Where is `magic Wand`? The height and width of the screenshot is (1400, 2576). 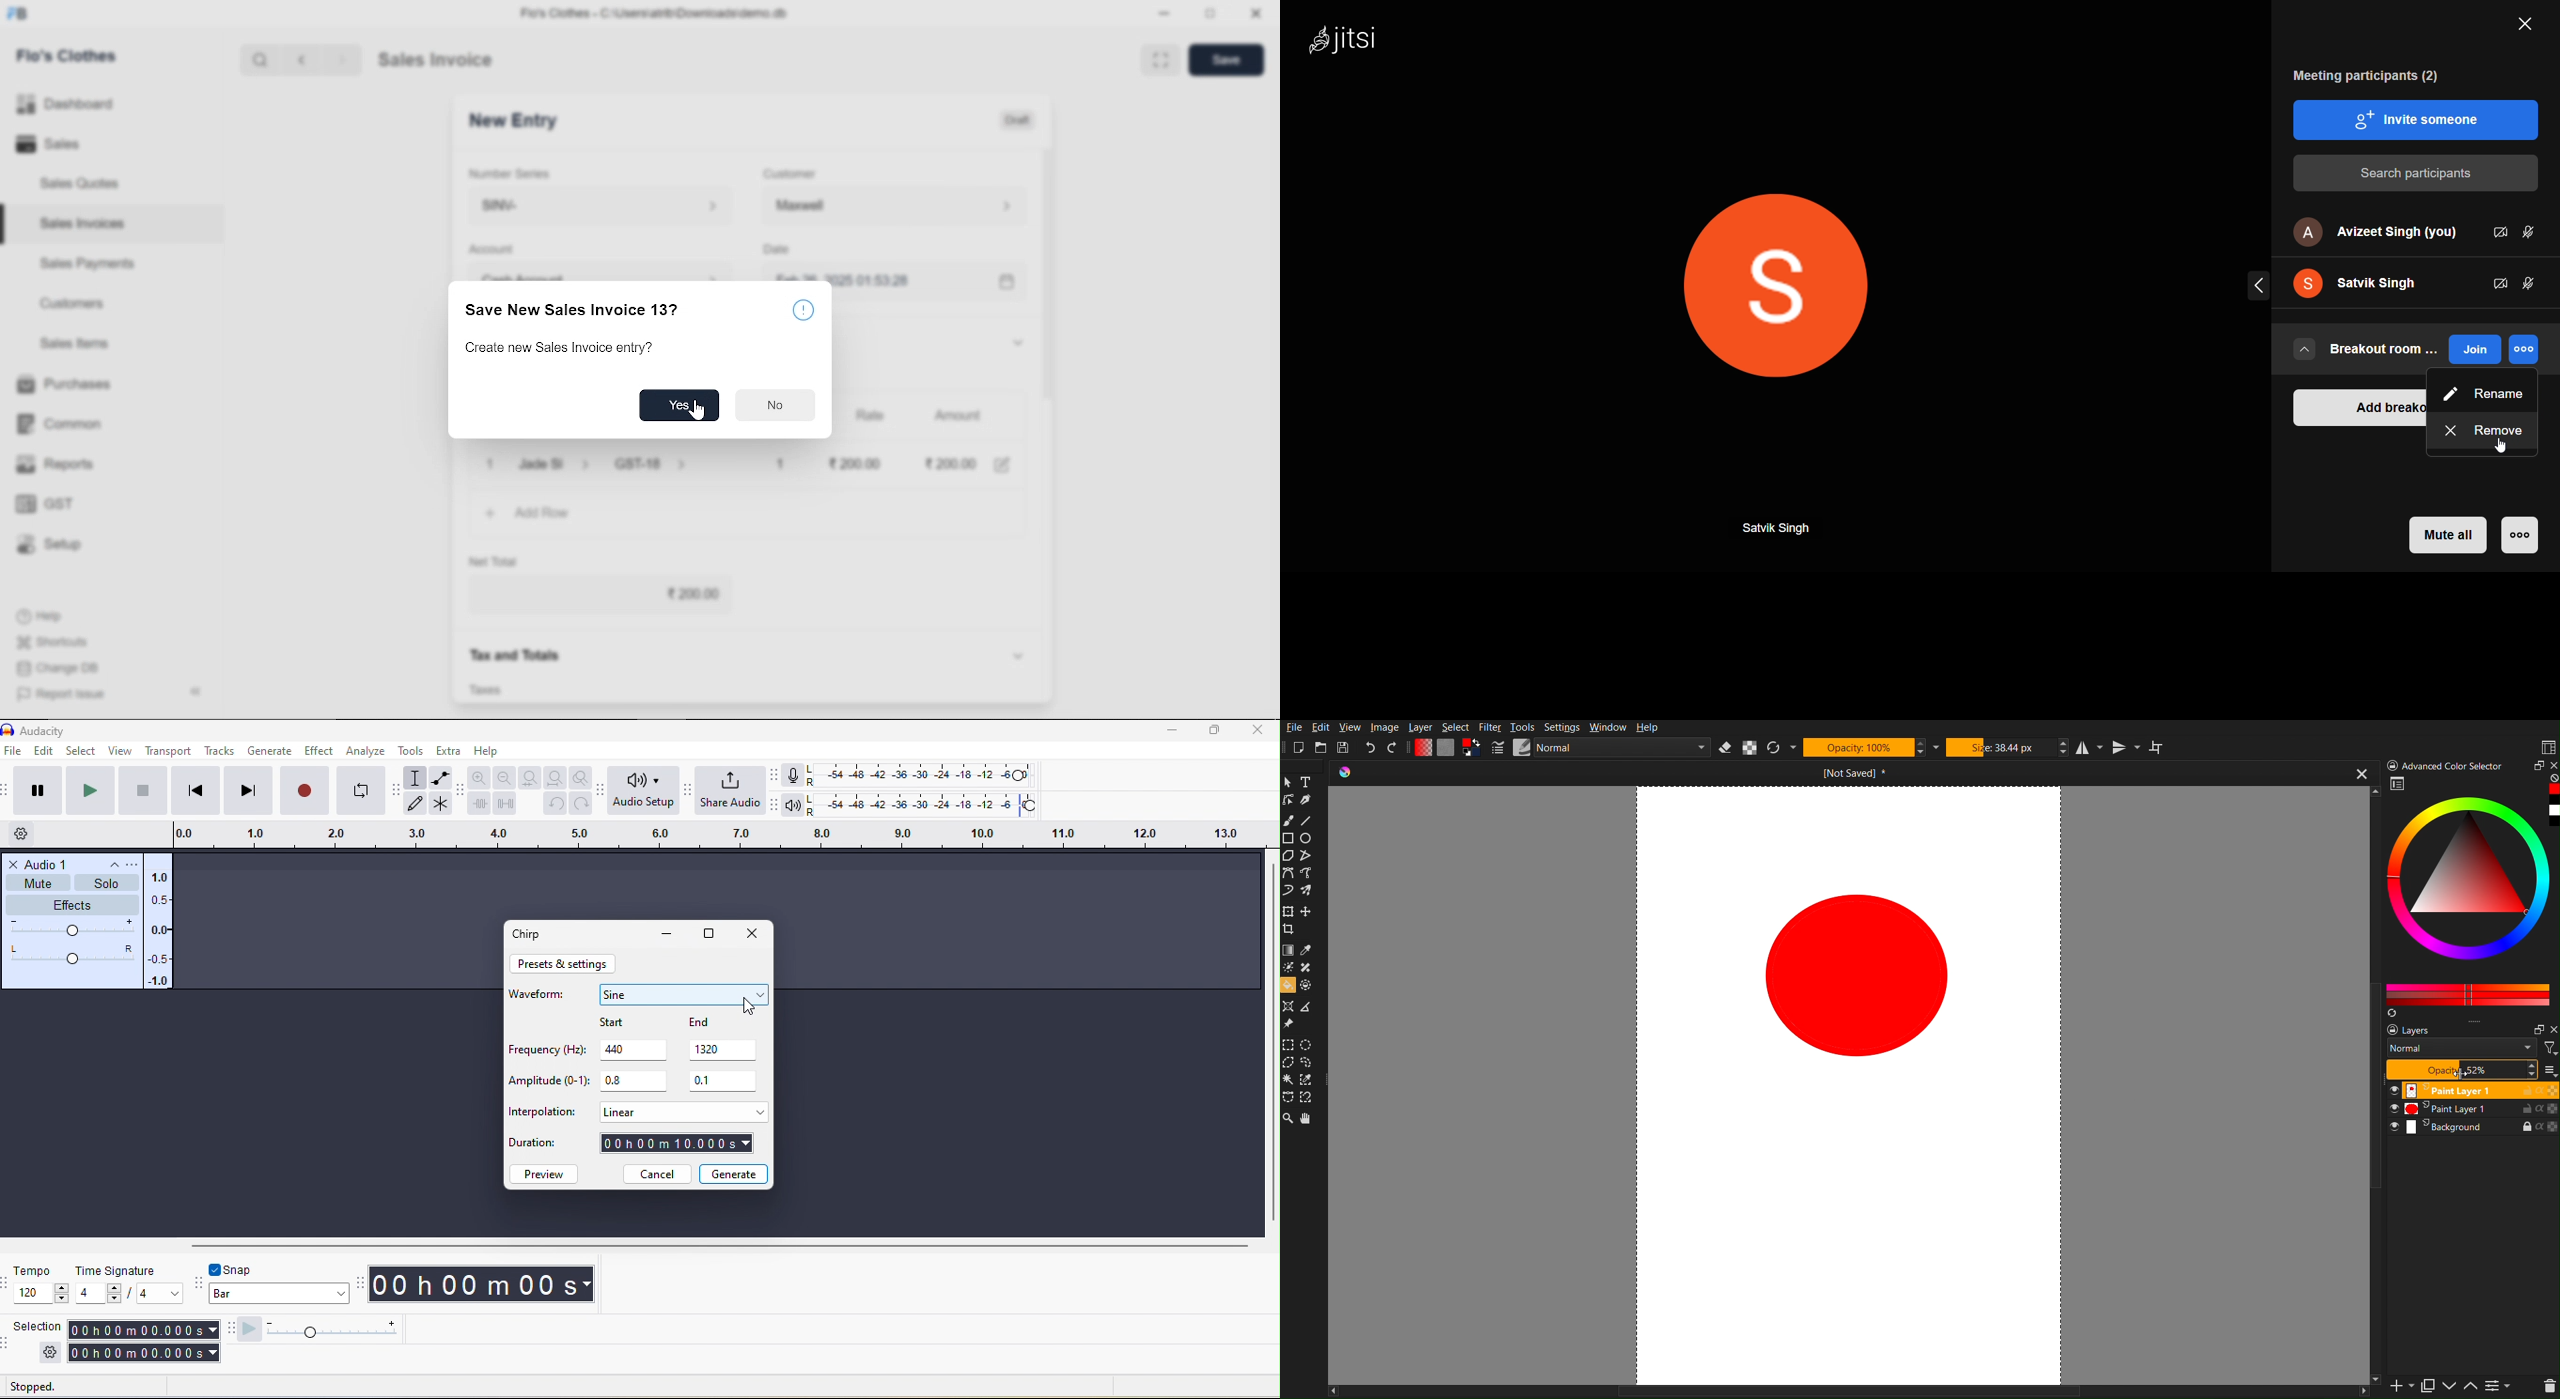
magic Wand is located at coordinates (1288, 1082).